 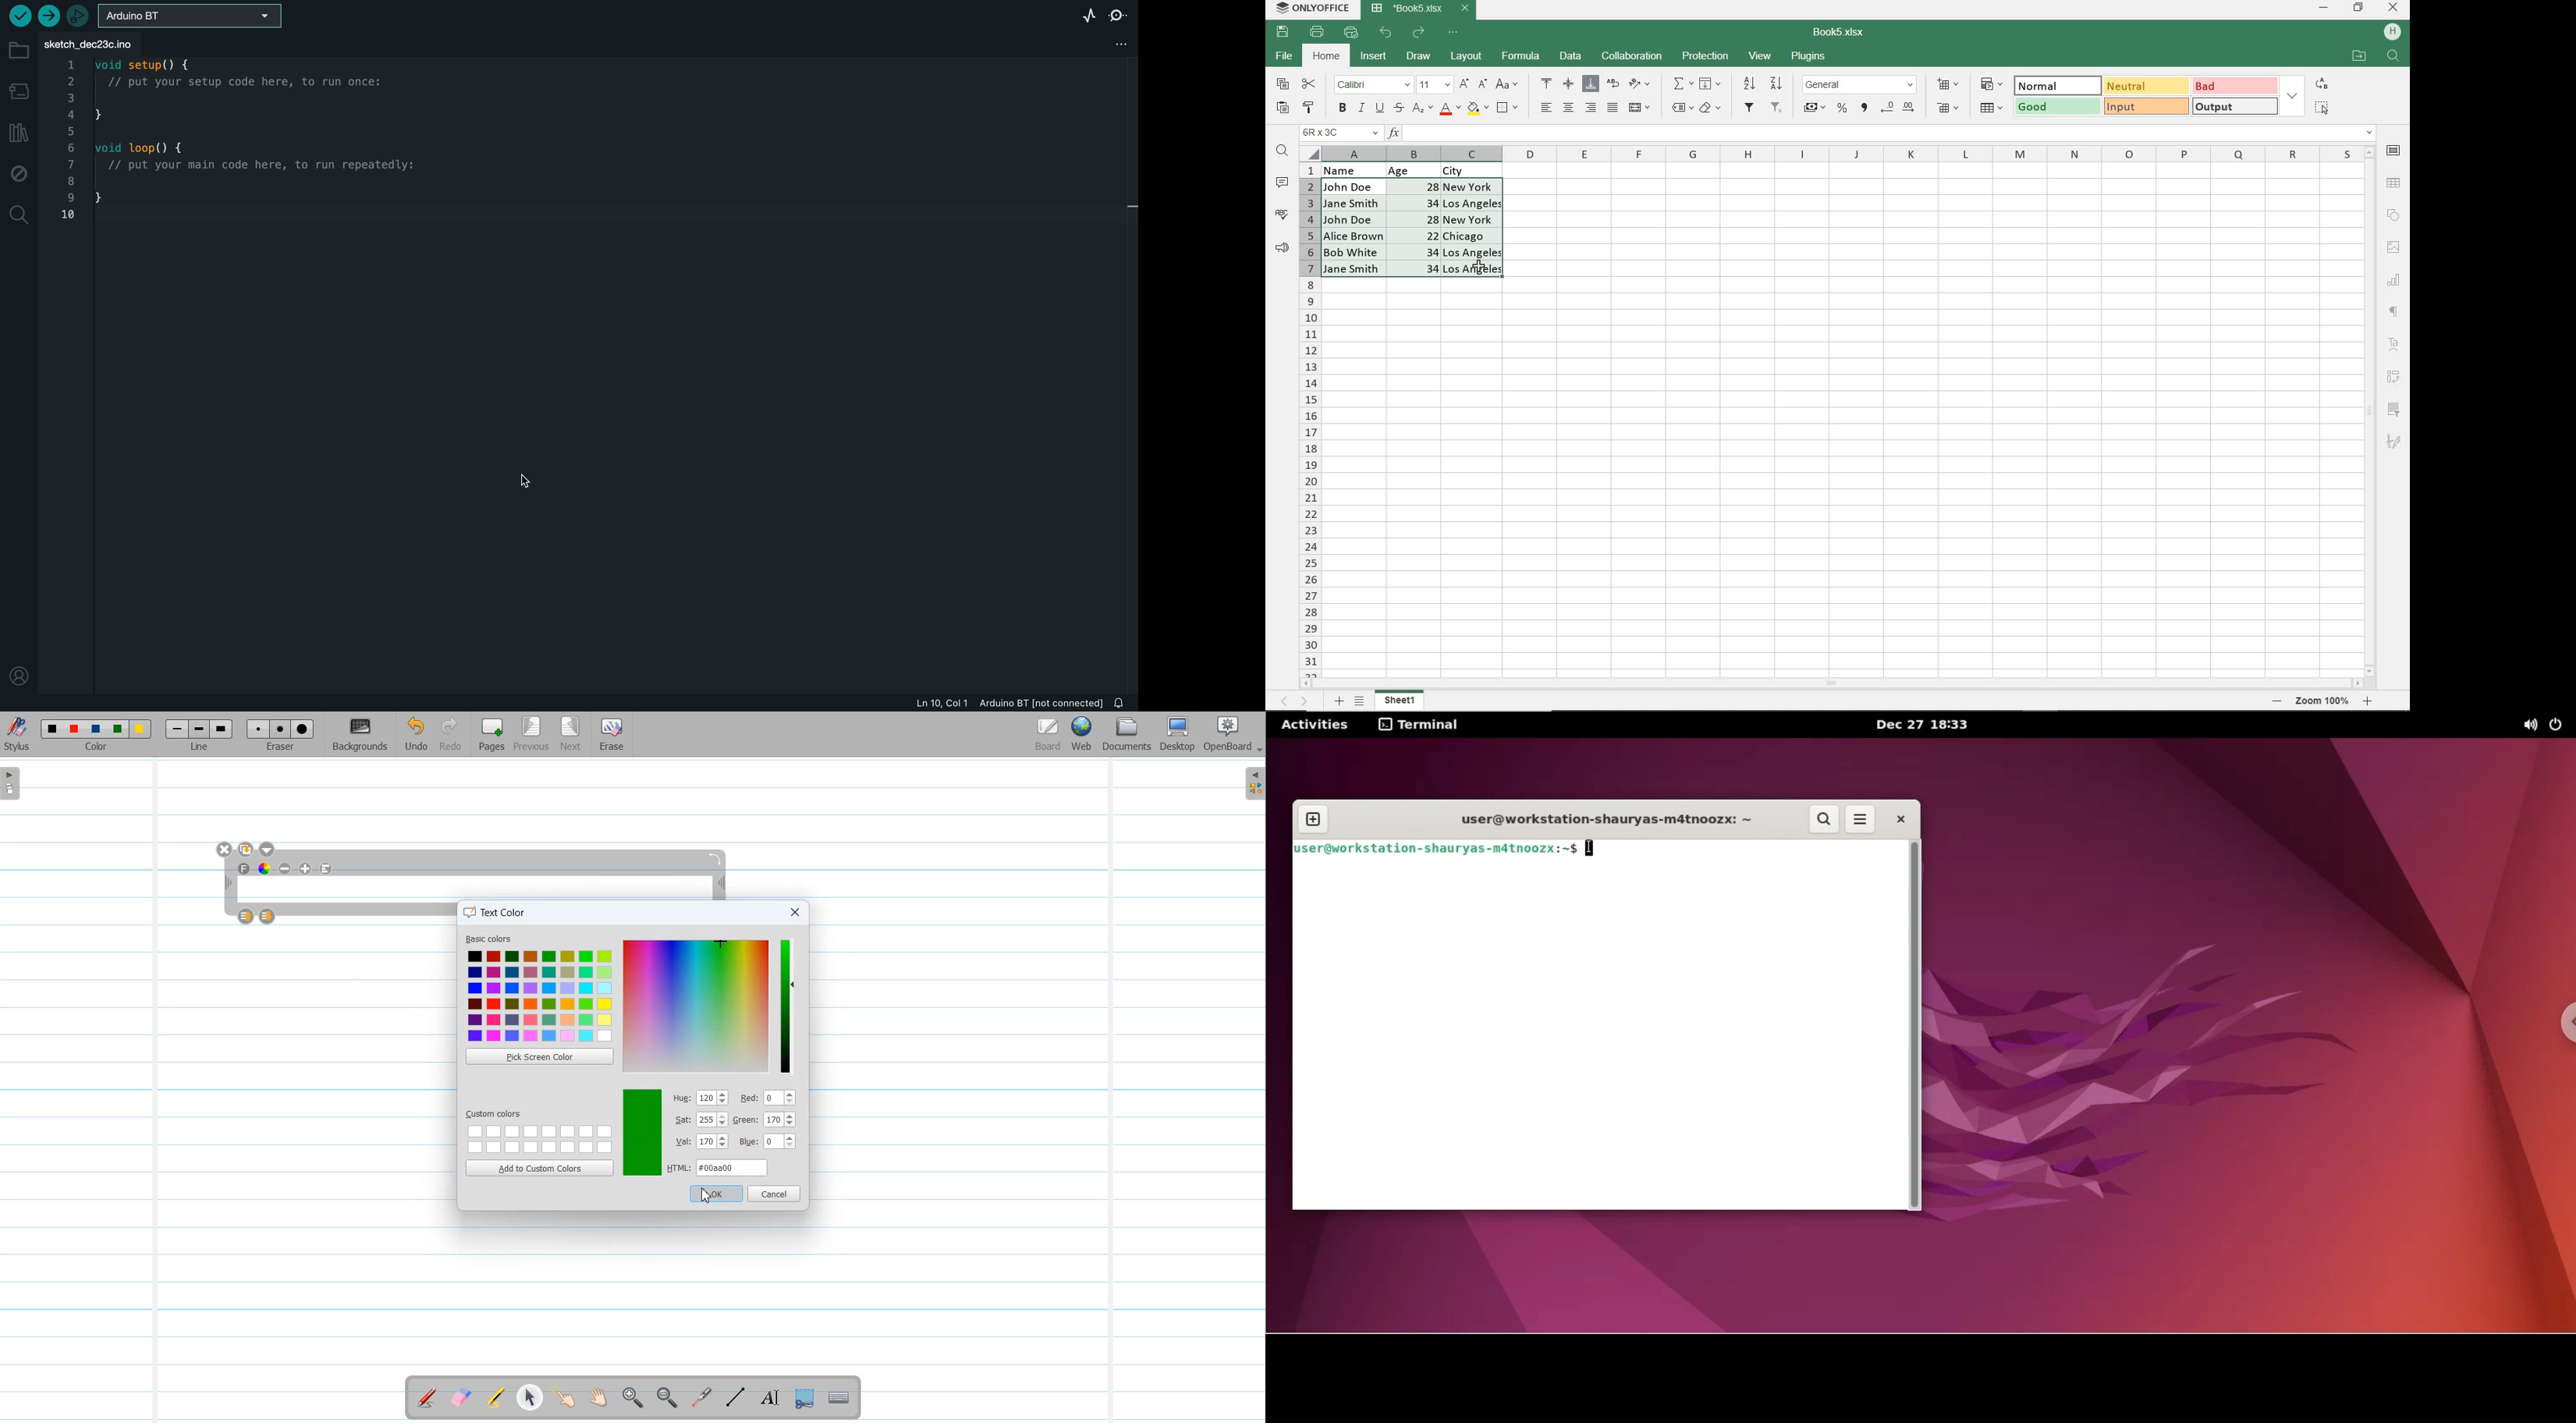 I want to click on INPUT, so click(x=2146, y=106).